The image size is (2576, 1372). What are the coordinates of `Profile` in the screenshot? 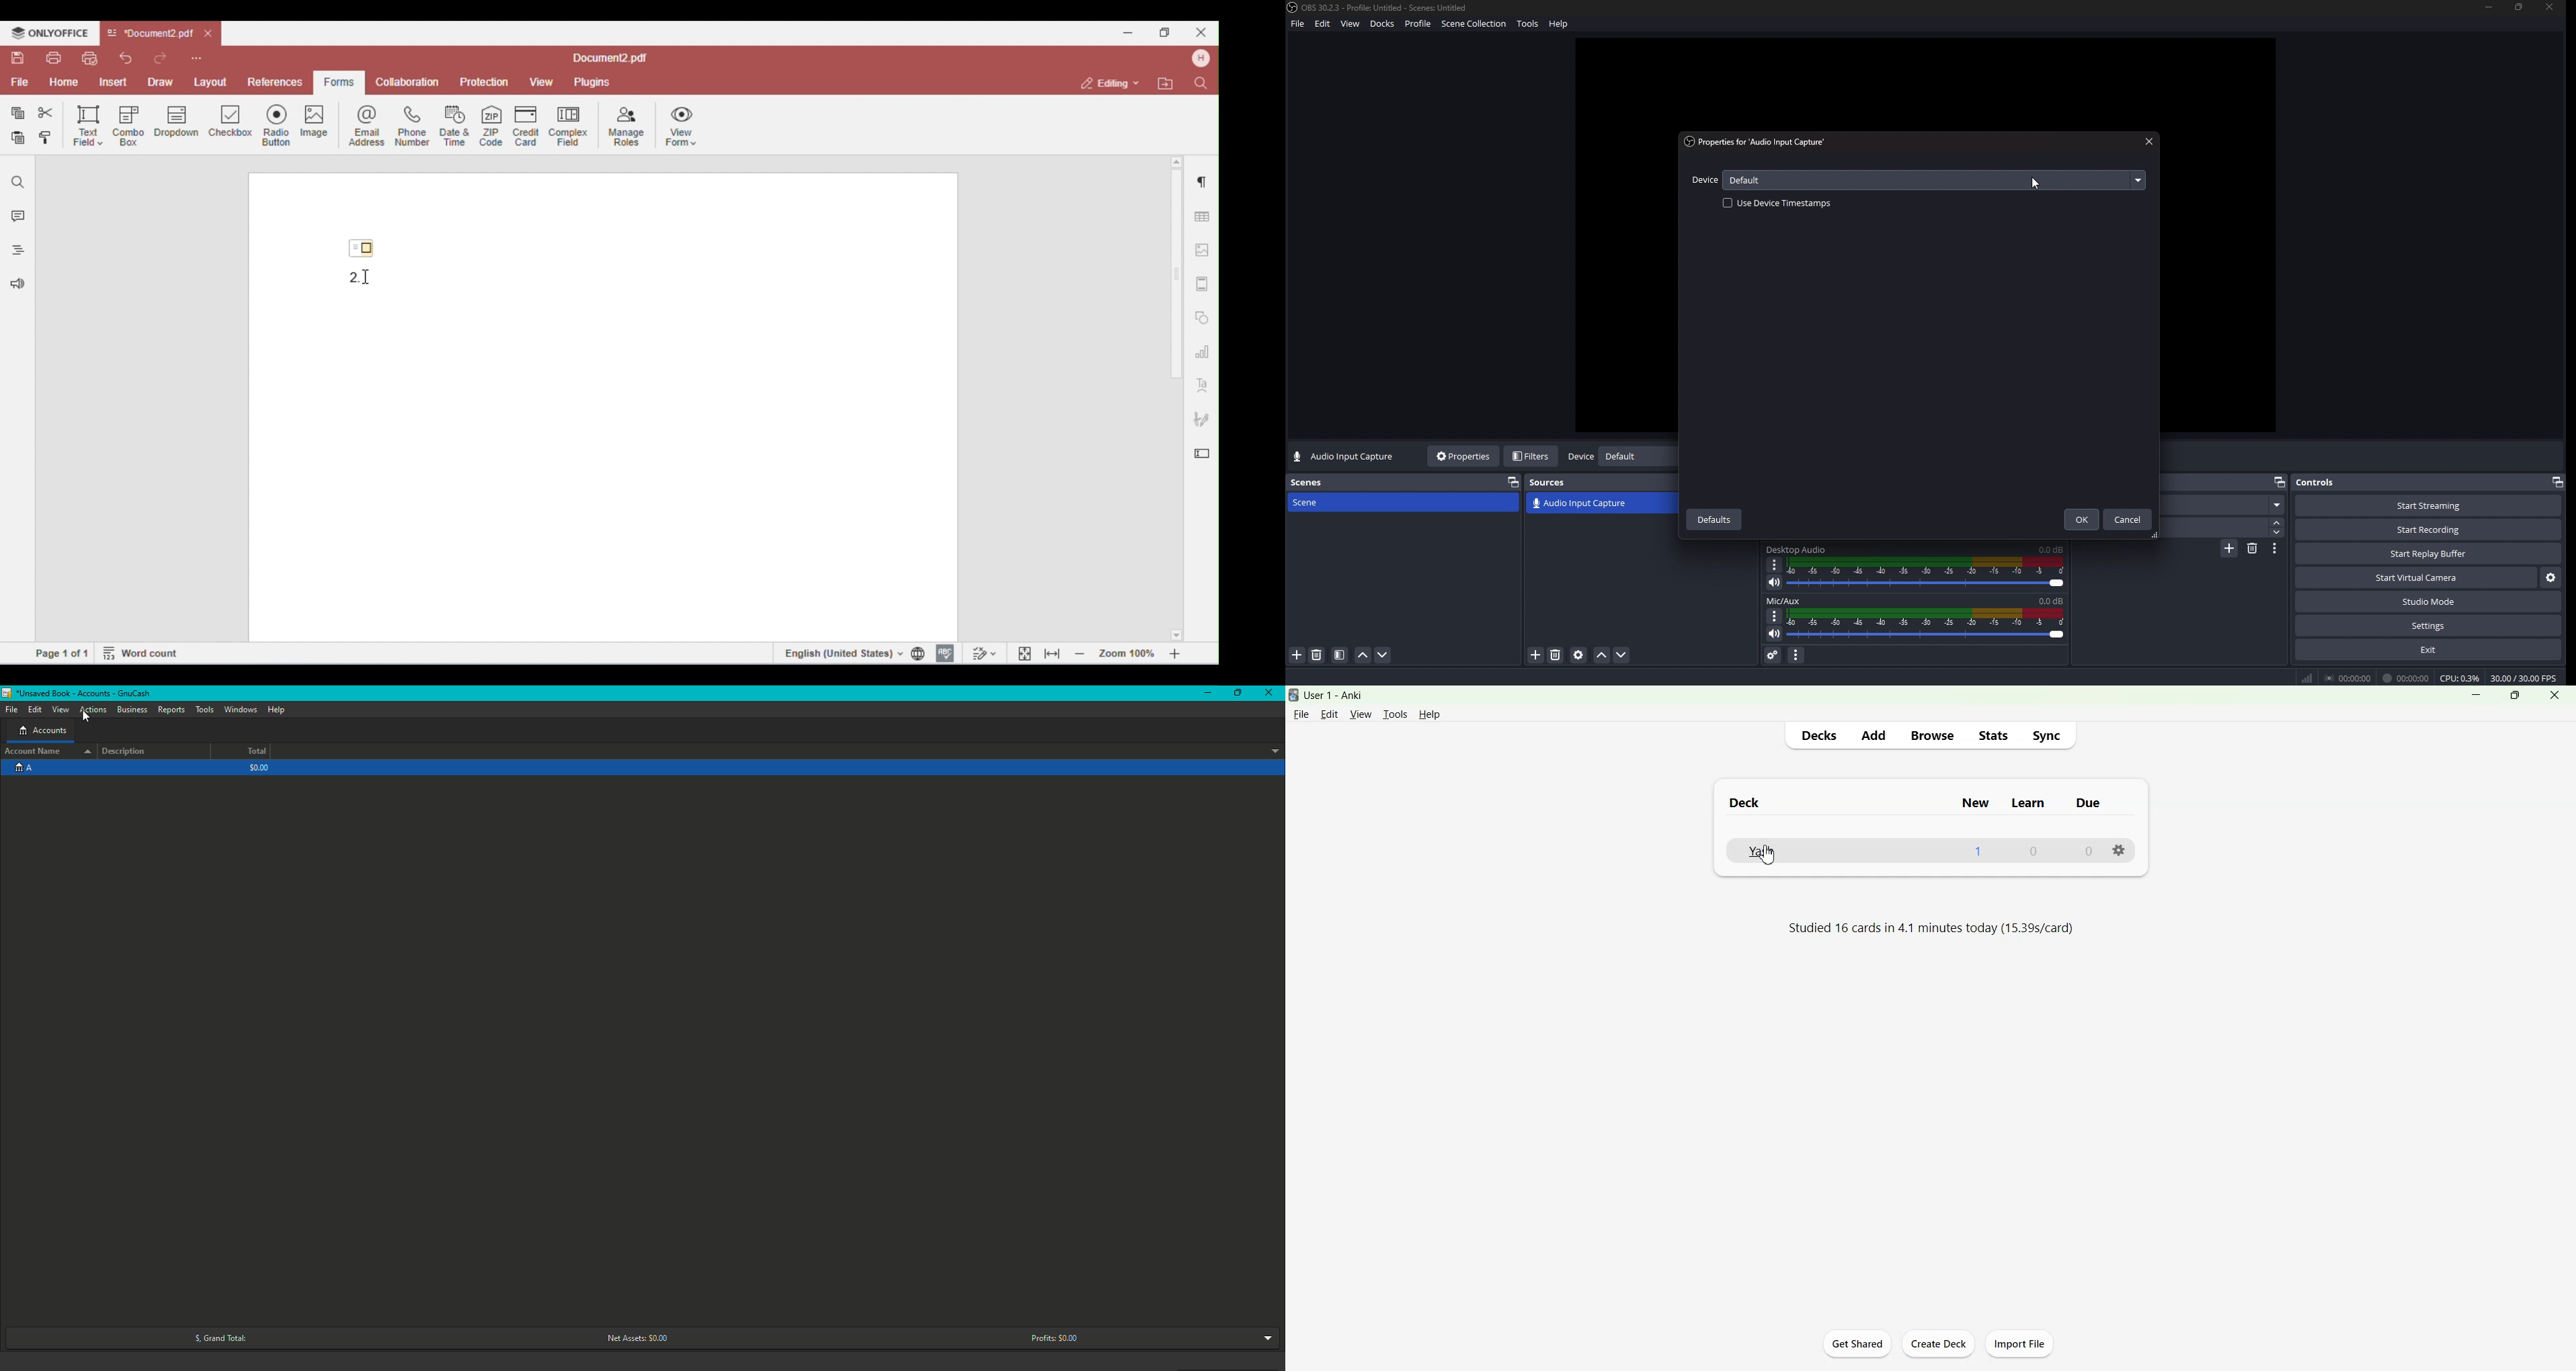 It's located at (1419, 25).